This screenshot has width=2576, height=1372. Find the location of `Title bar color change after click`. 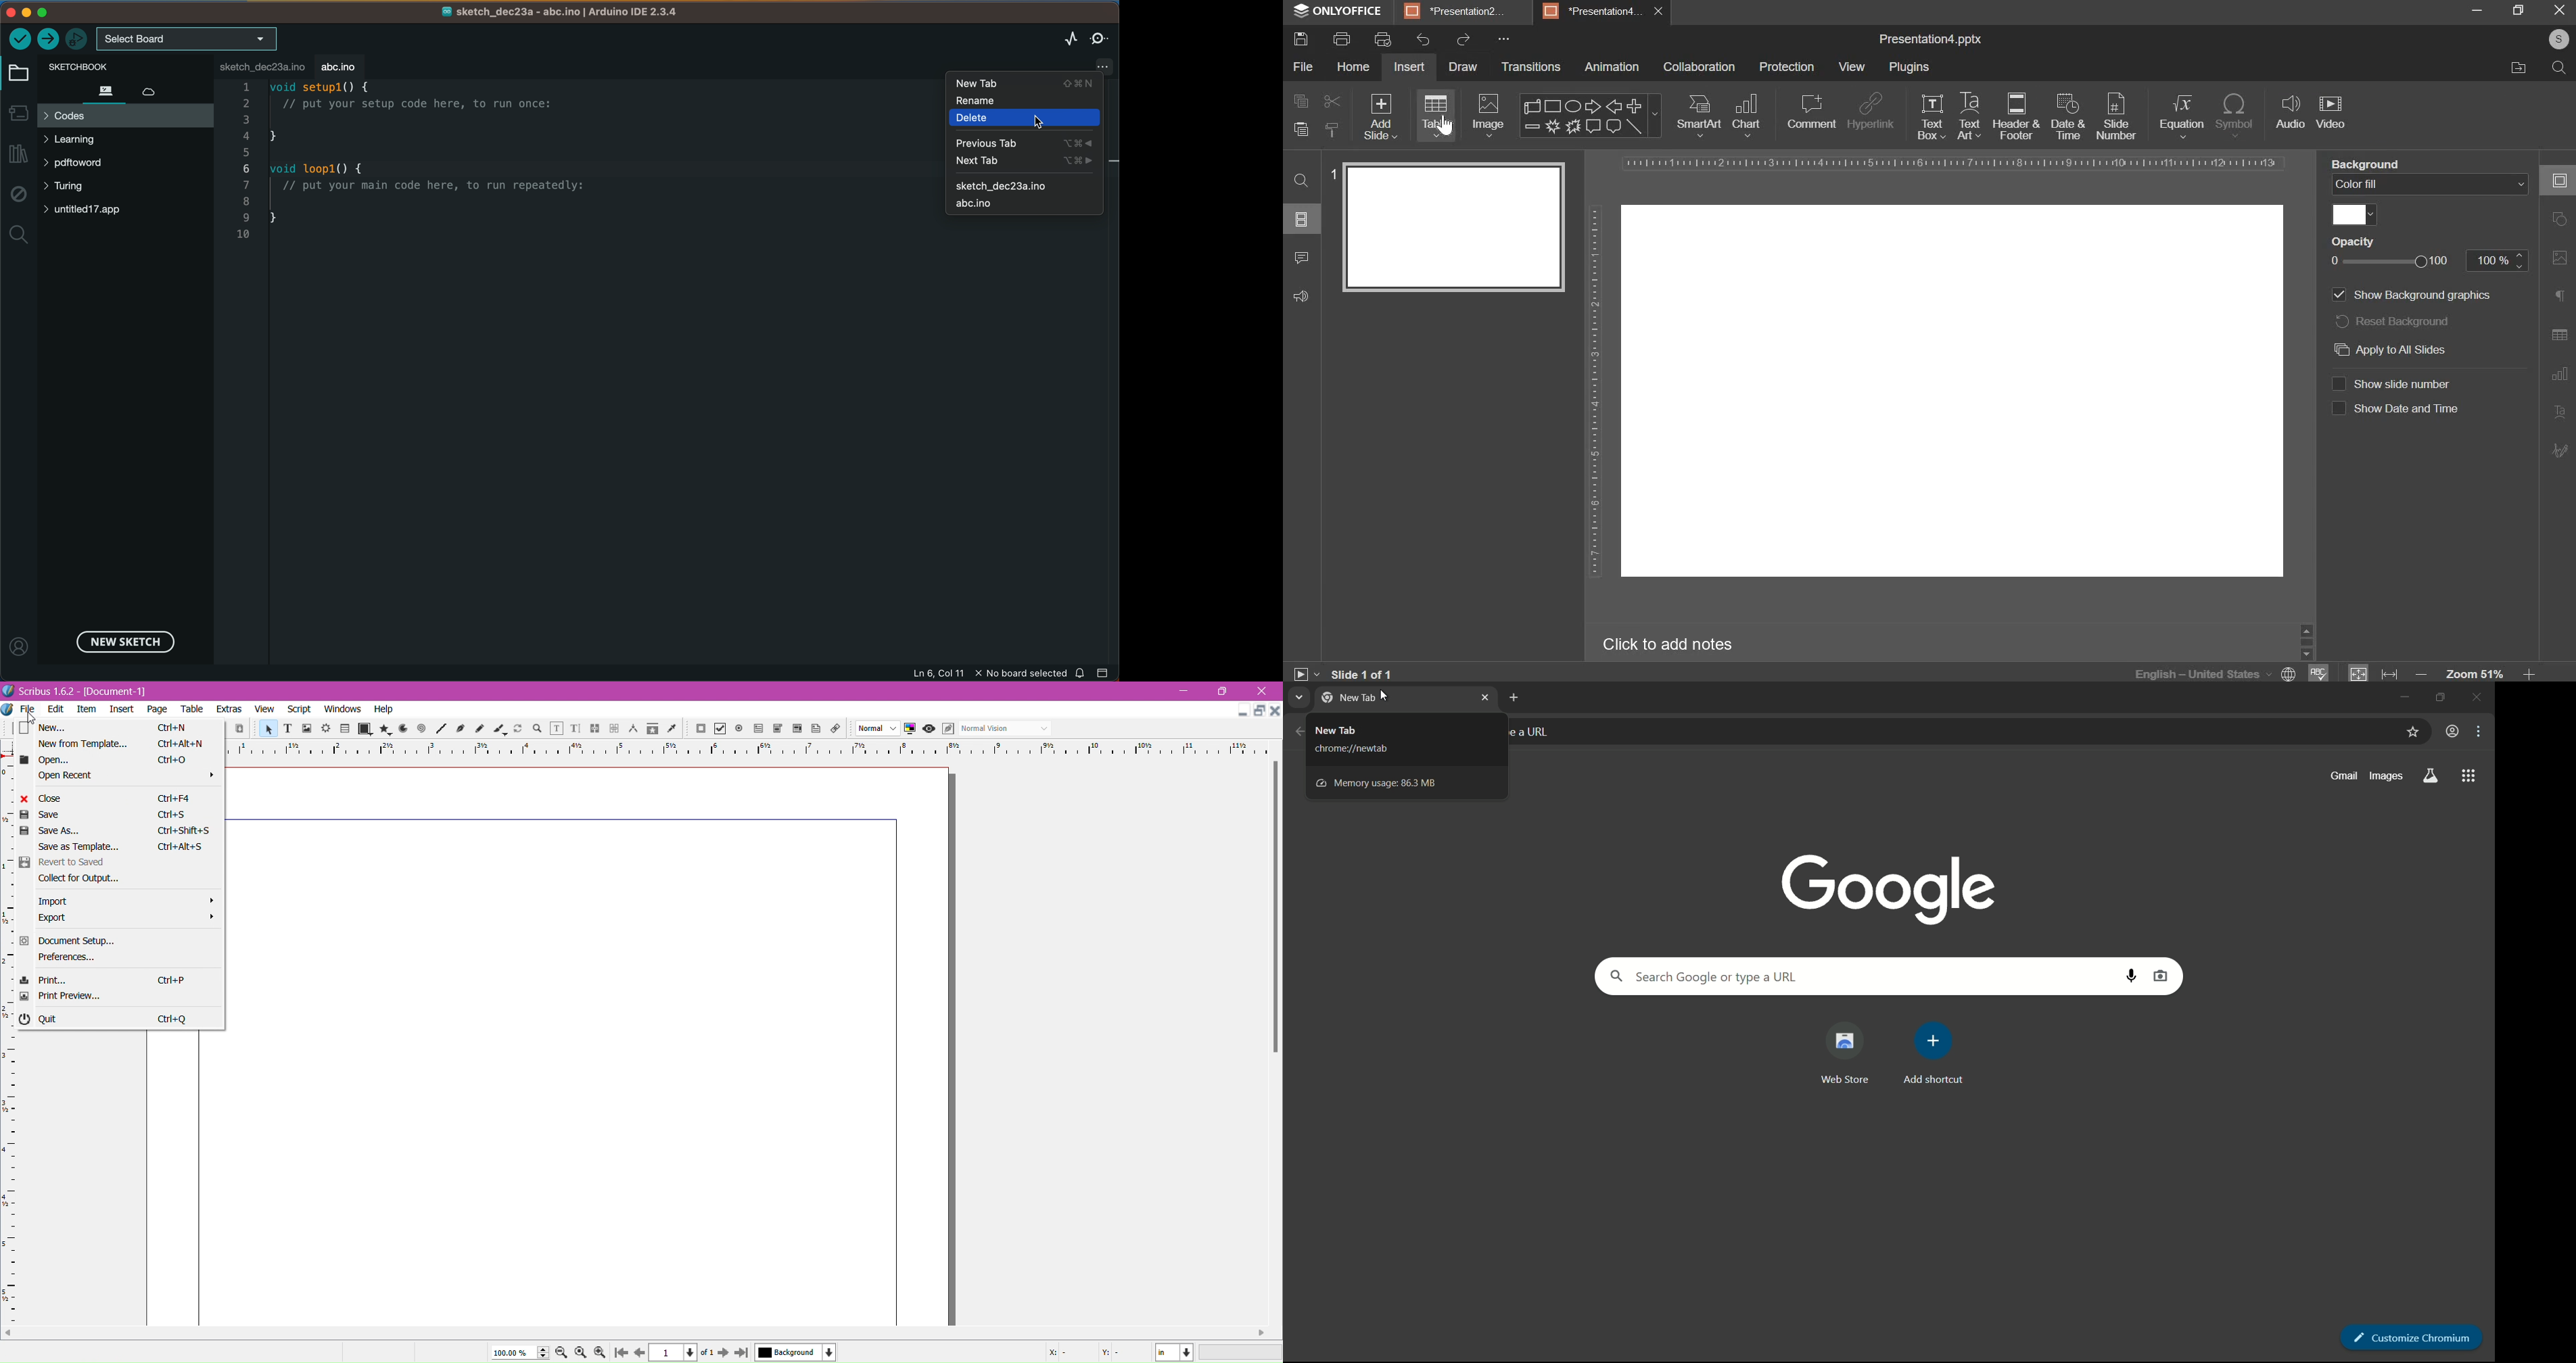

Title bar color change after click is located at coordinates (659, 690).